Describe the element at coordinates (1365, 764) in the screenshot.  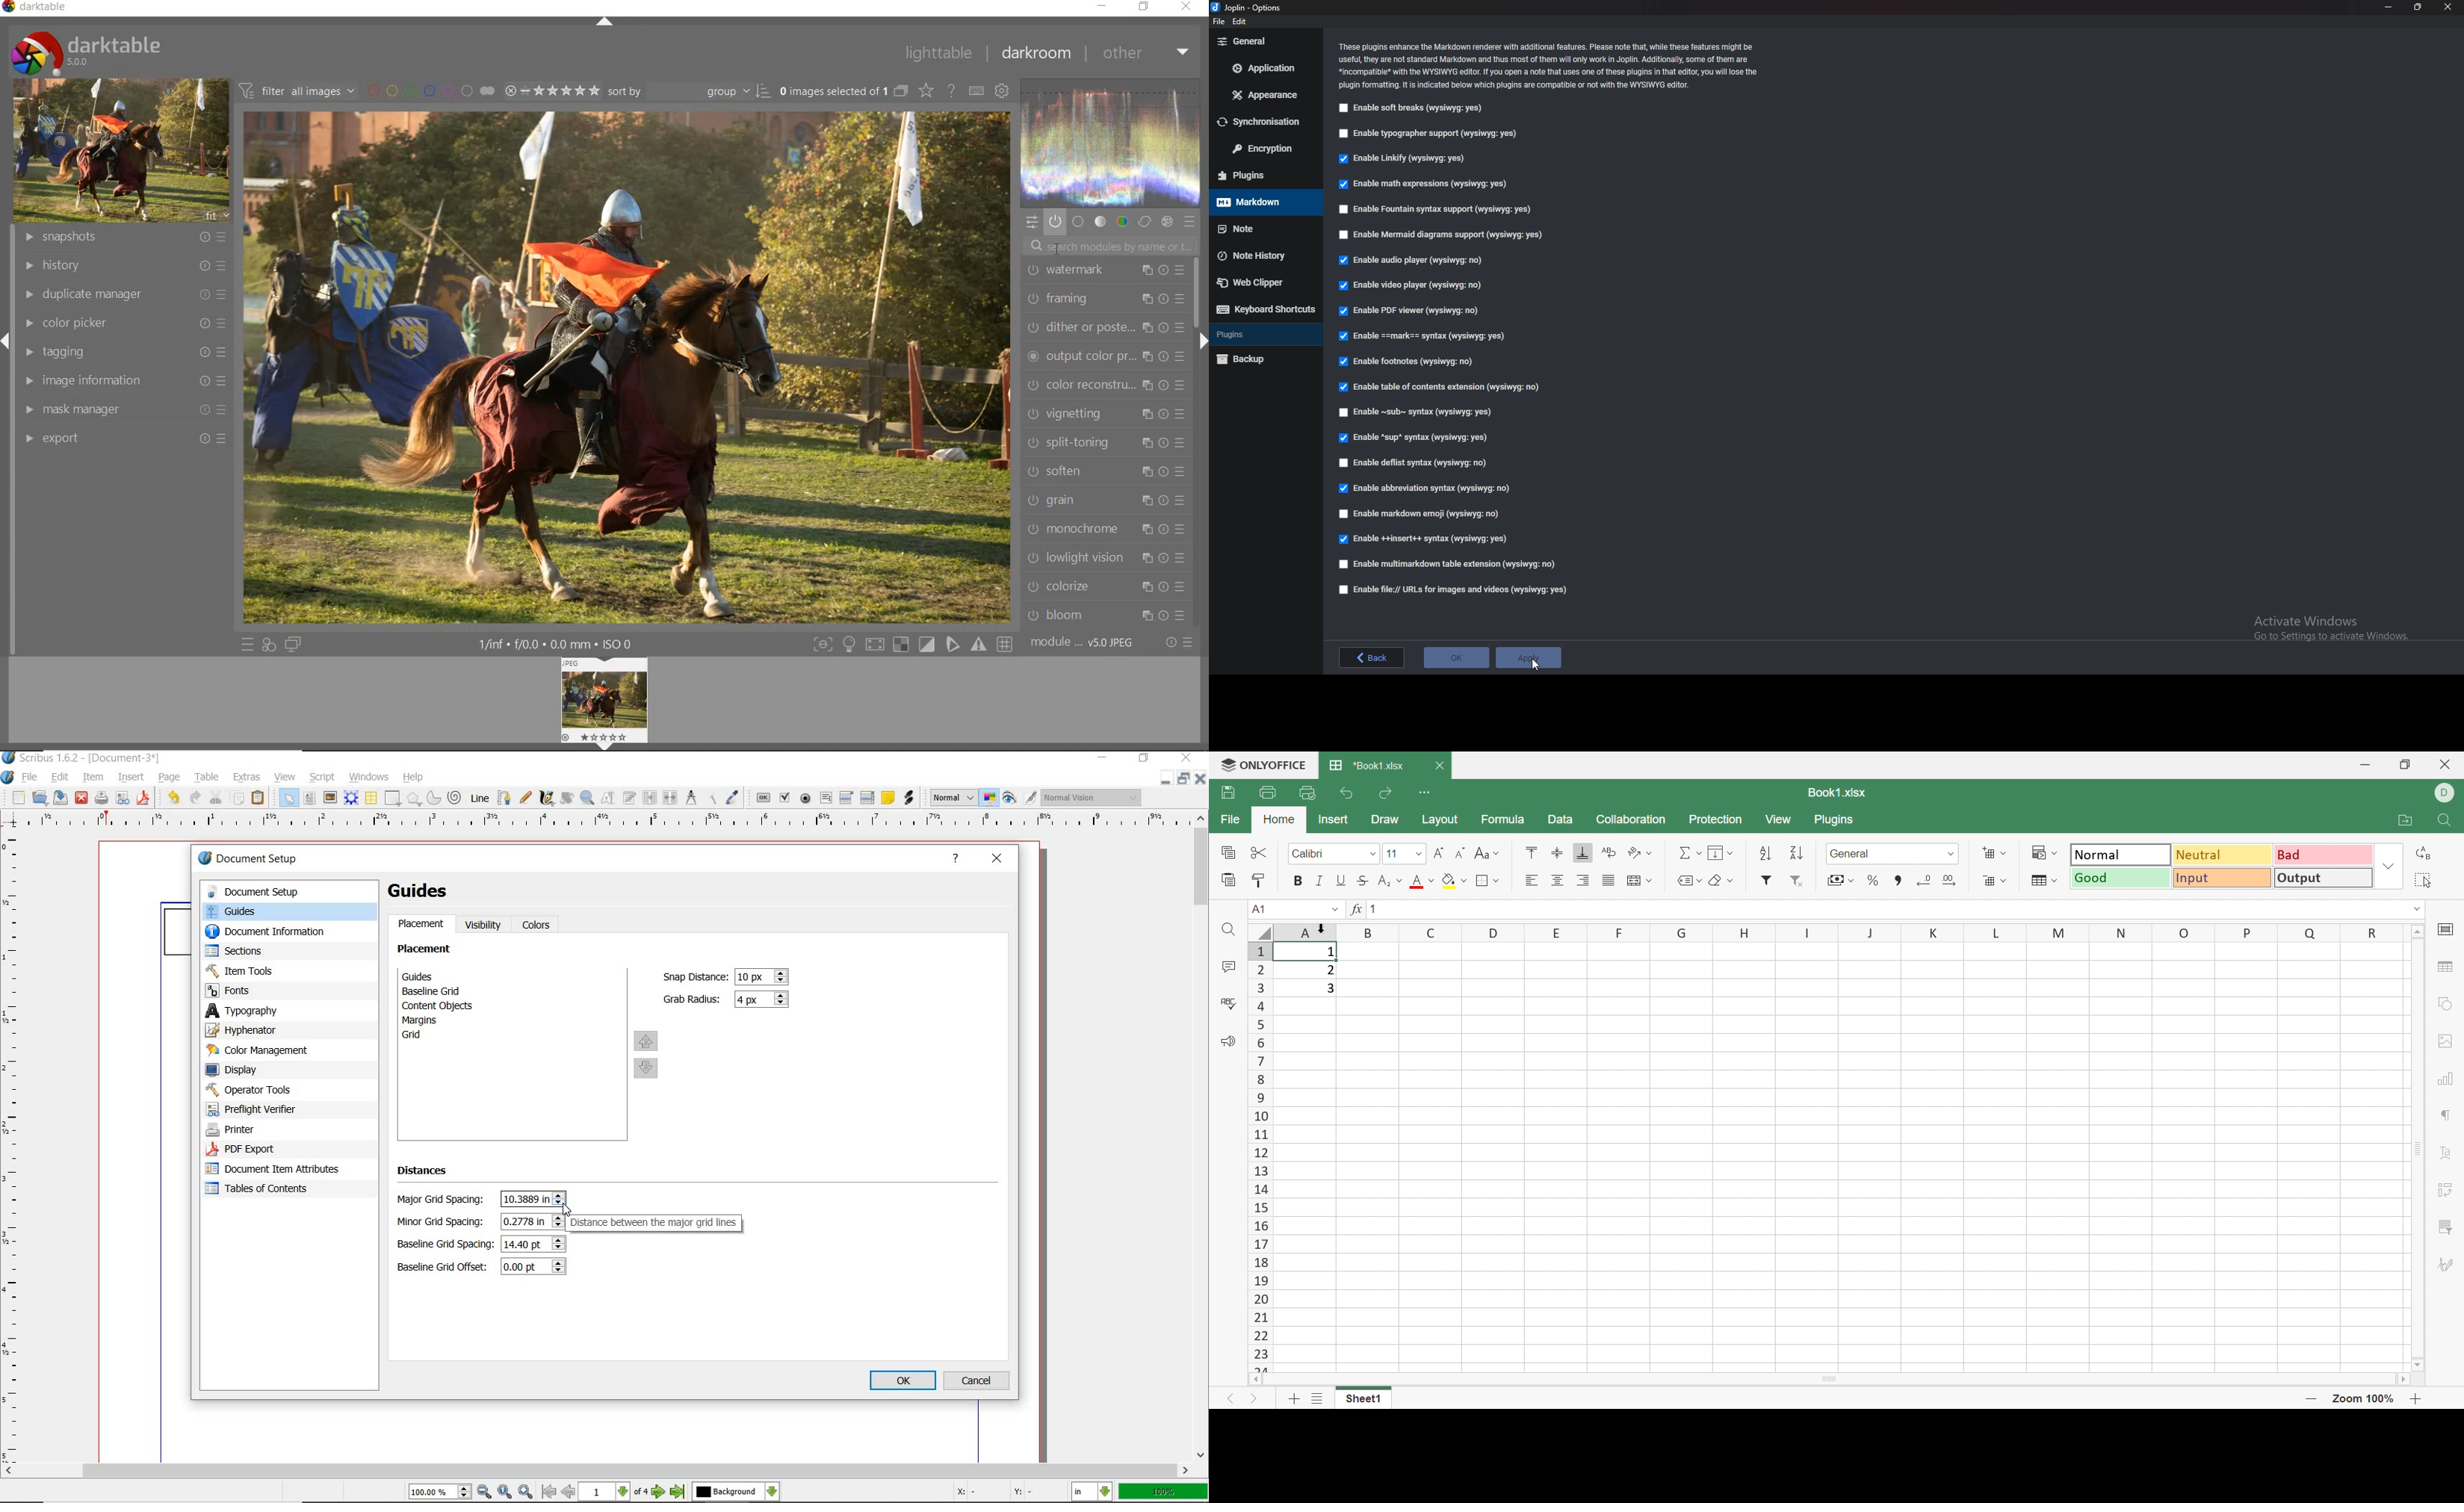
I see `*Book1.xlsx` at that location.